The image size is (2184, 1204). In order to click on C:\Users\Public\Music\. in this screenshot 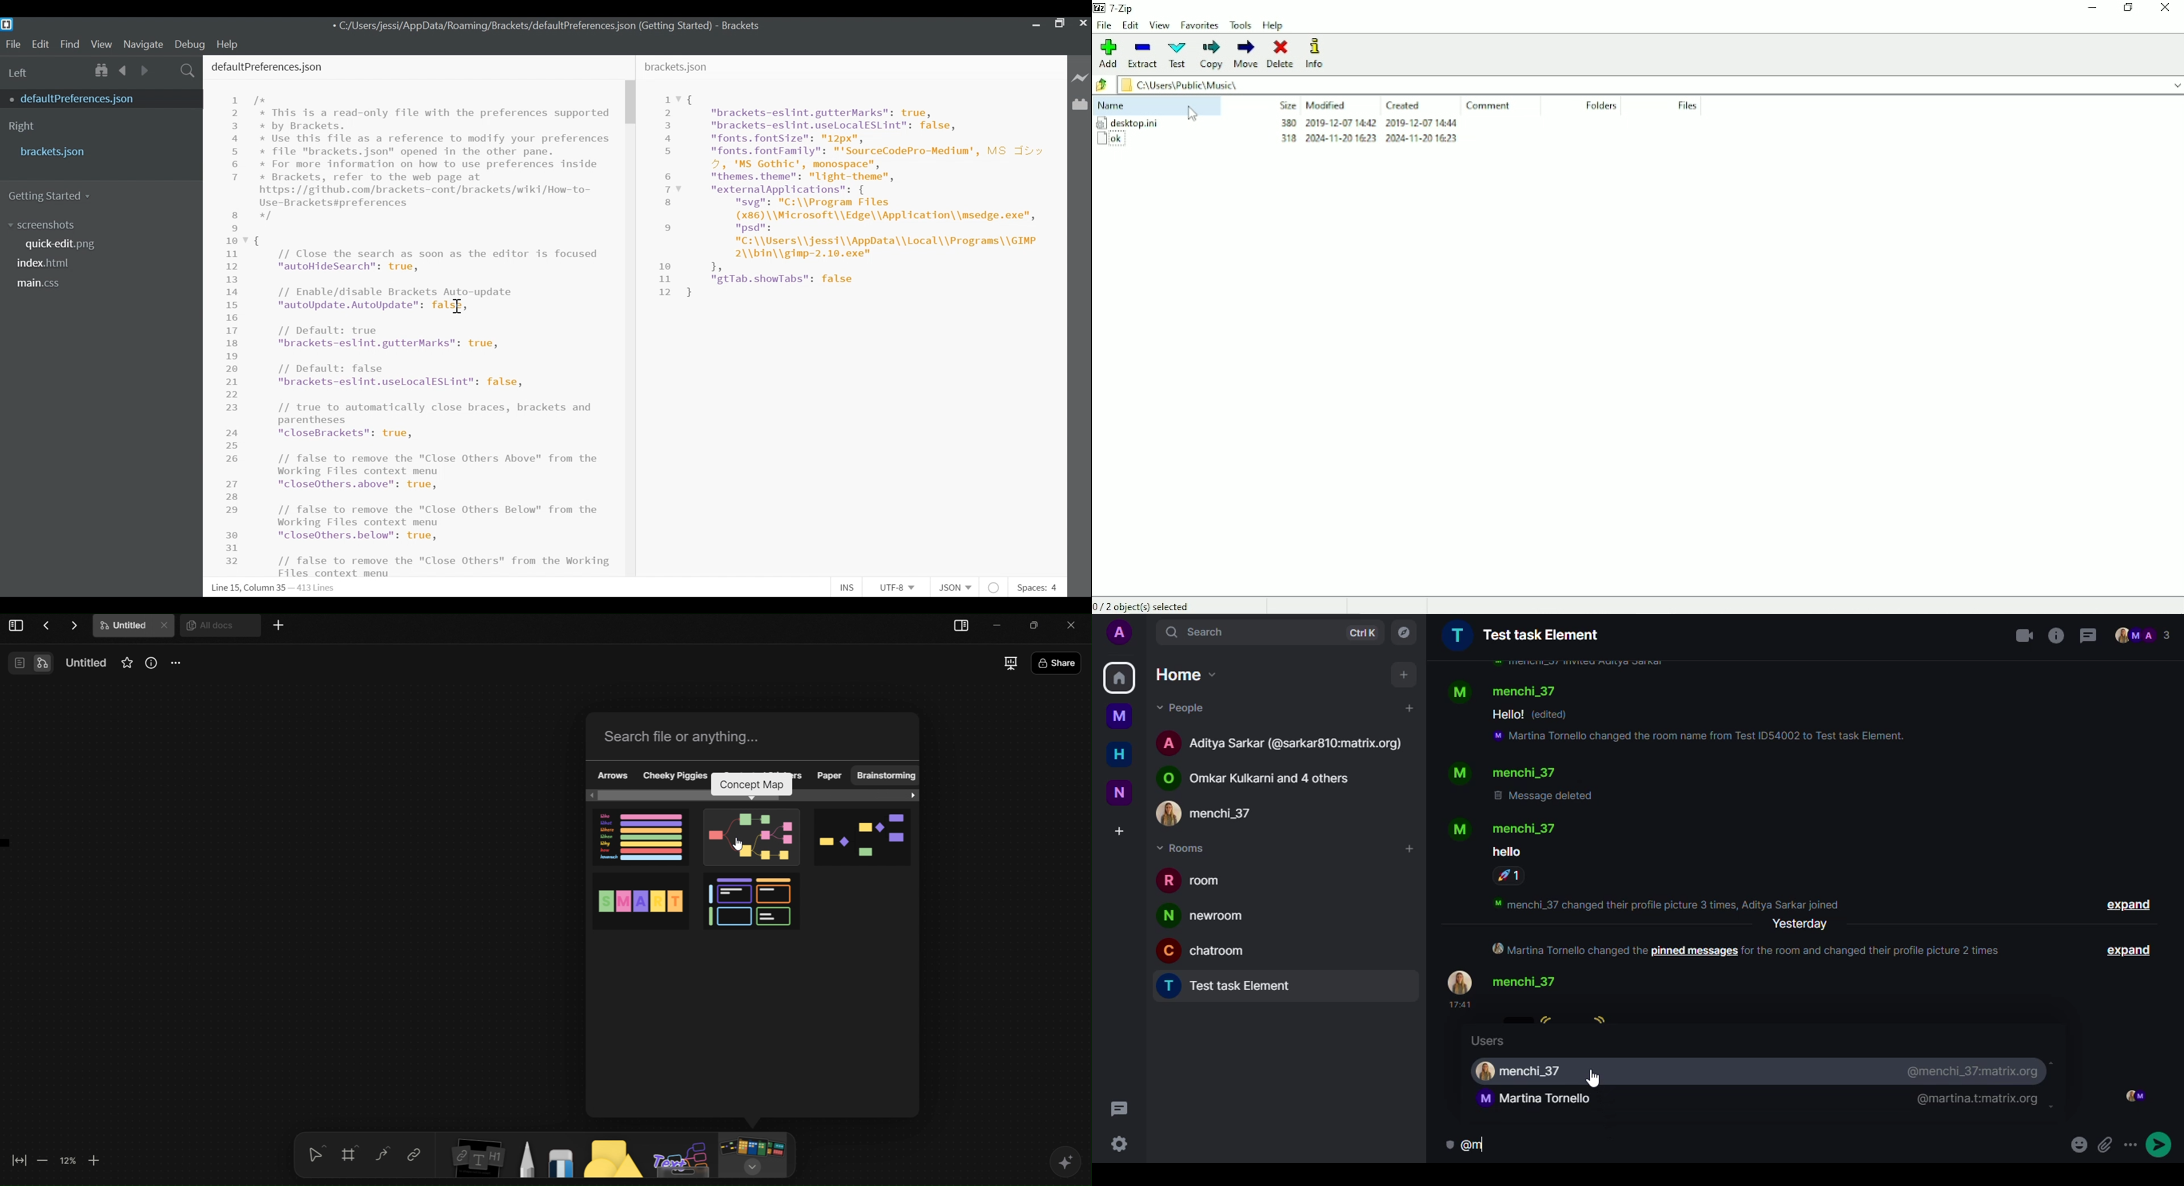, I will do `click(1184, 85)`.